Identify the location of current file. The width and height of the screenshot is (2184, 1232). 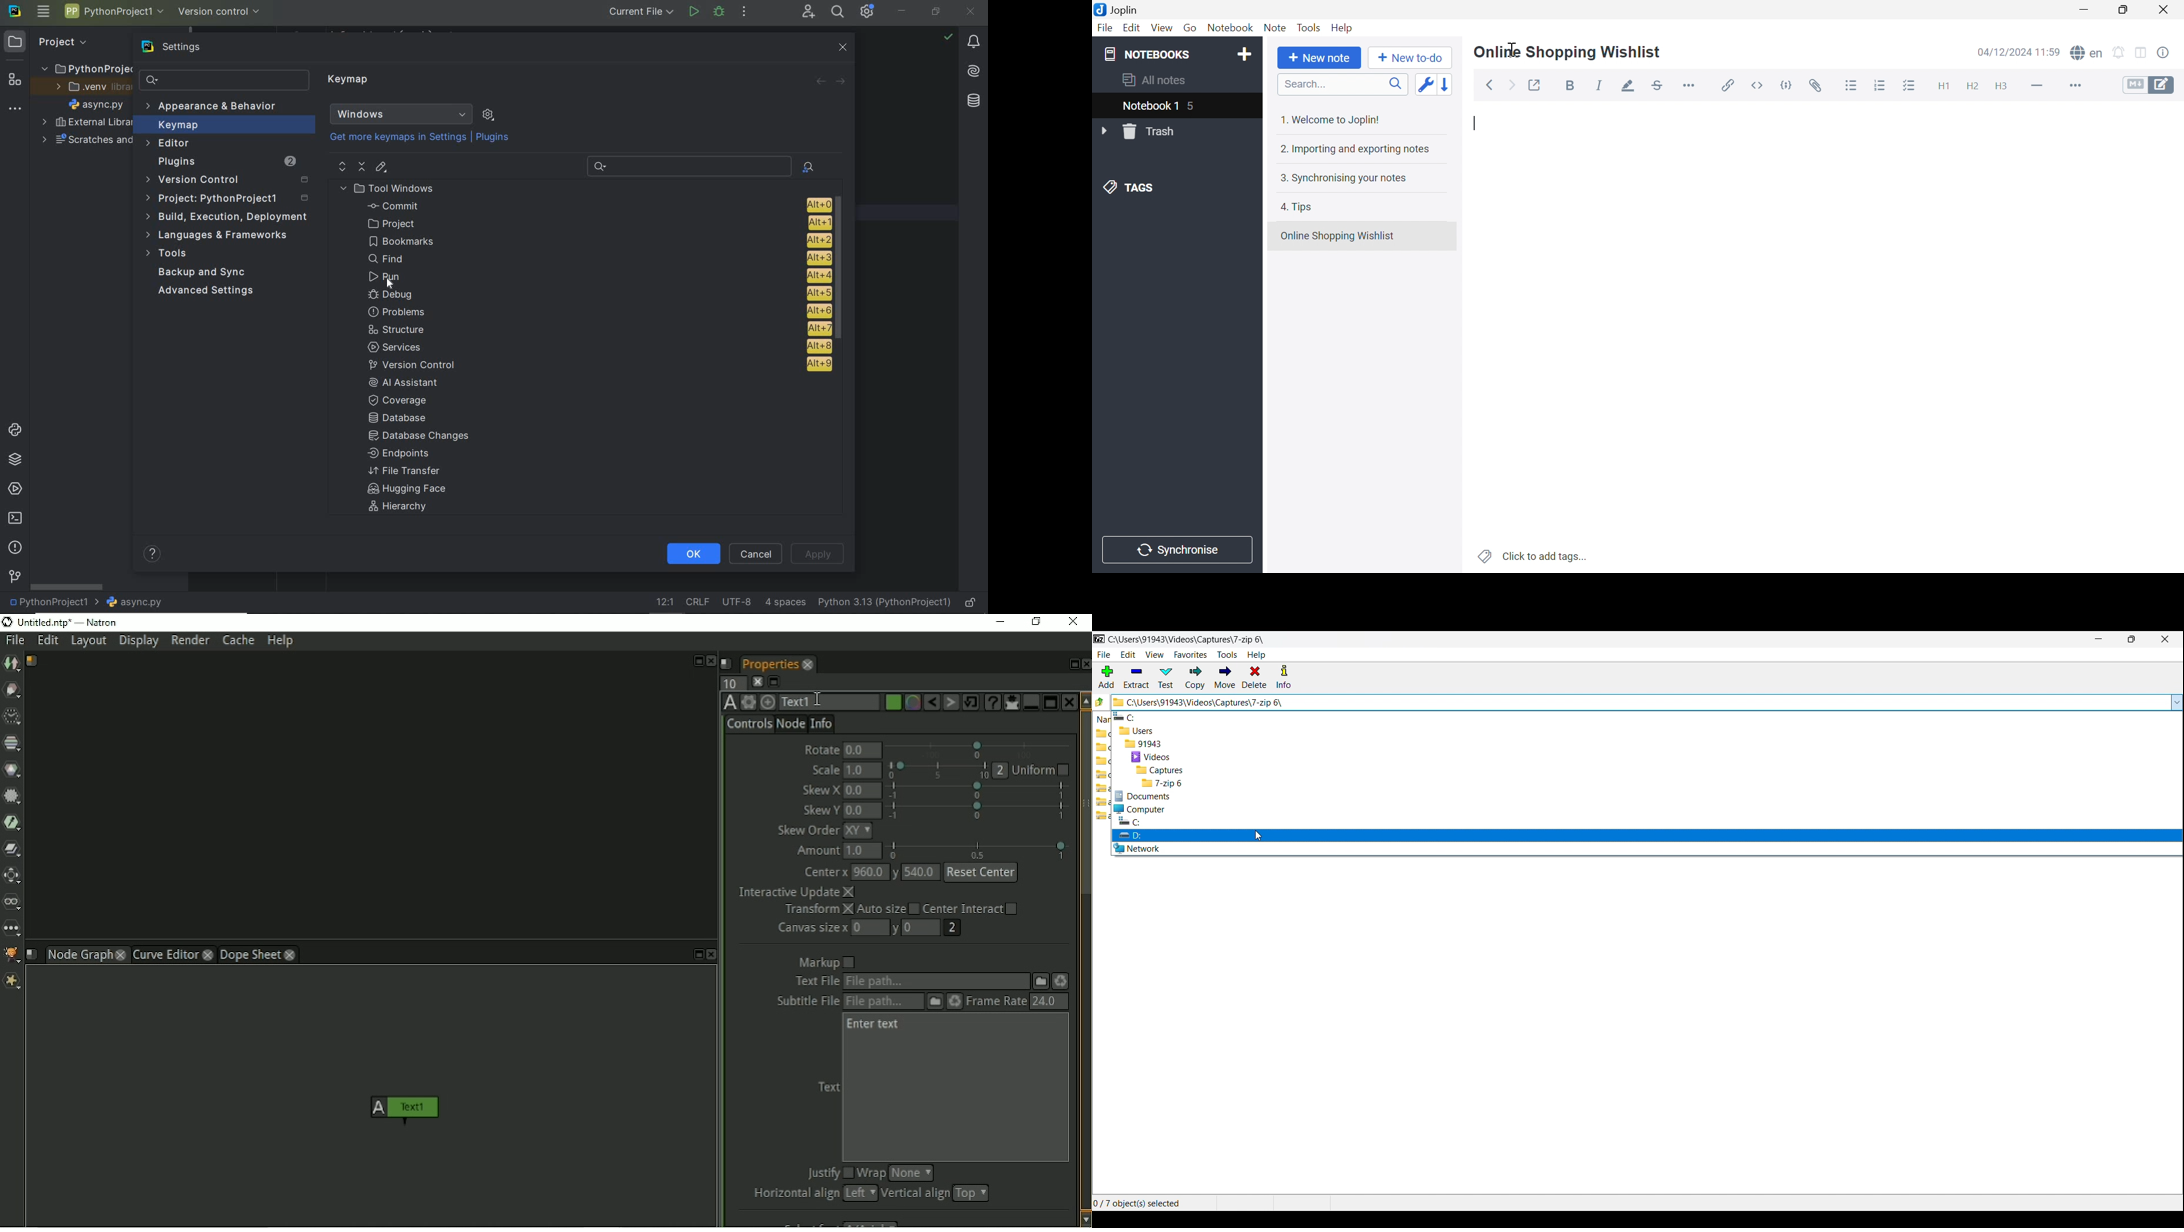
(638, 13).